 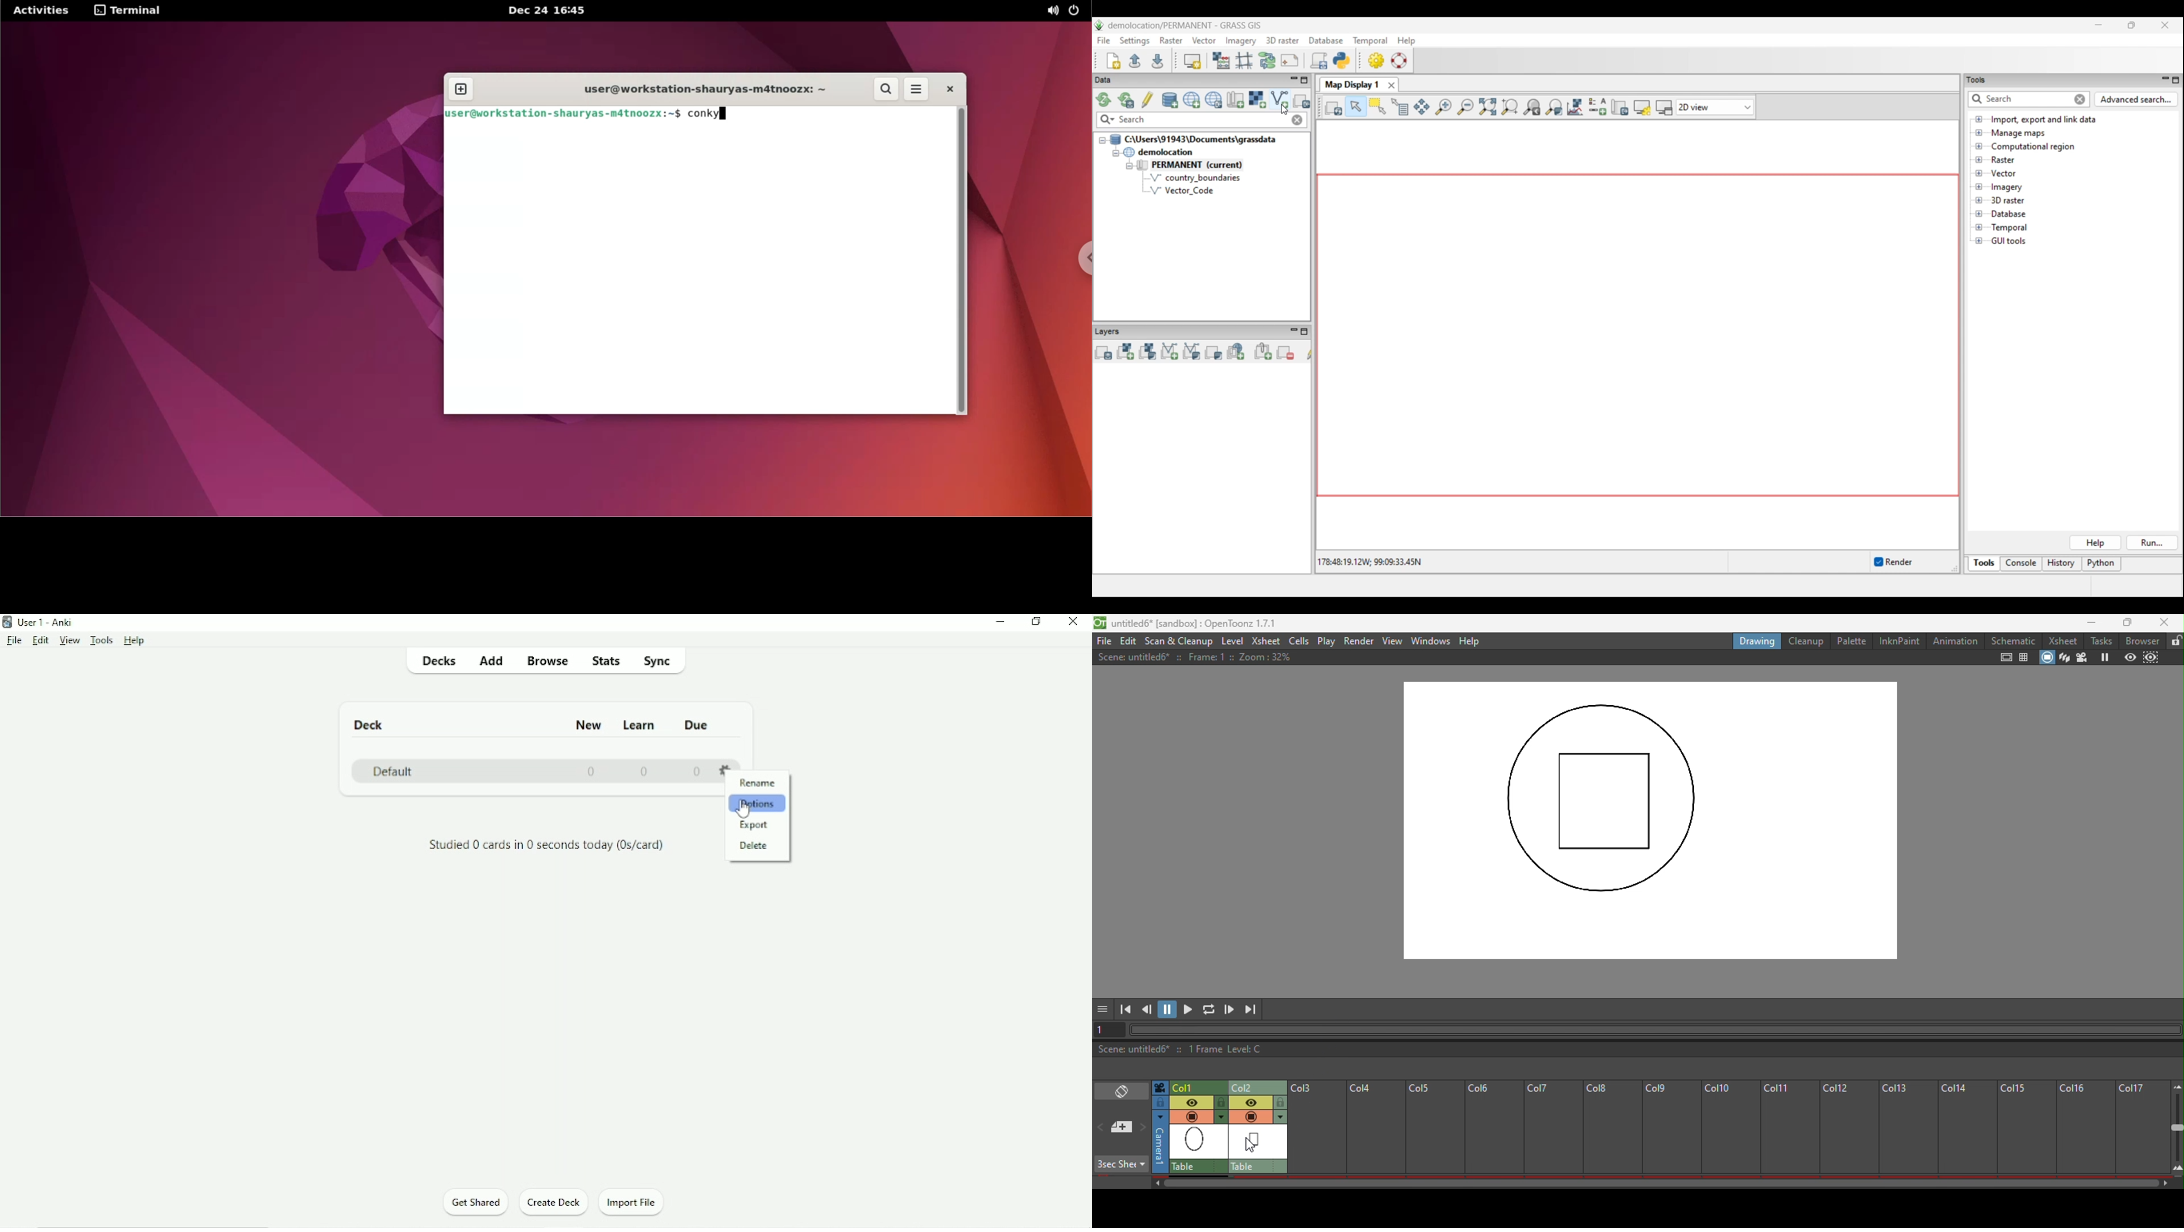 What do you see at coordinates (666, 660) in the screenshot?
I see `Sync` at bounding box center [666, 660].